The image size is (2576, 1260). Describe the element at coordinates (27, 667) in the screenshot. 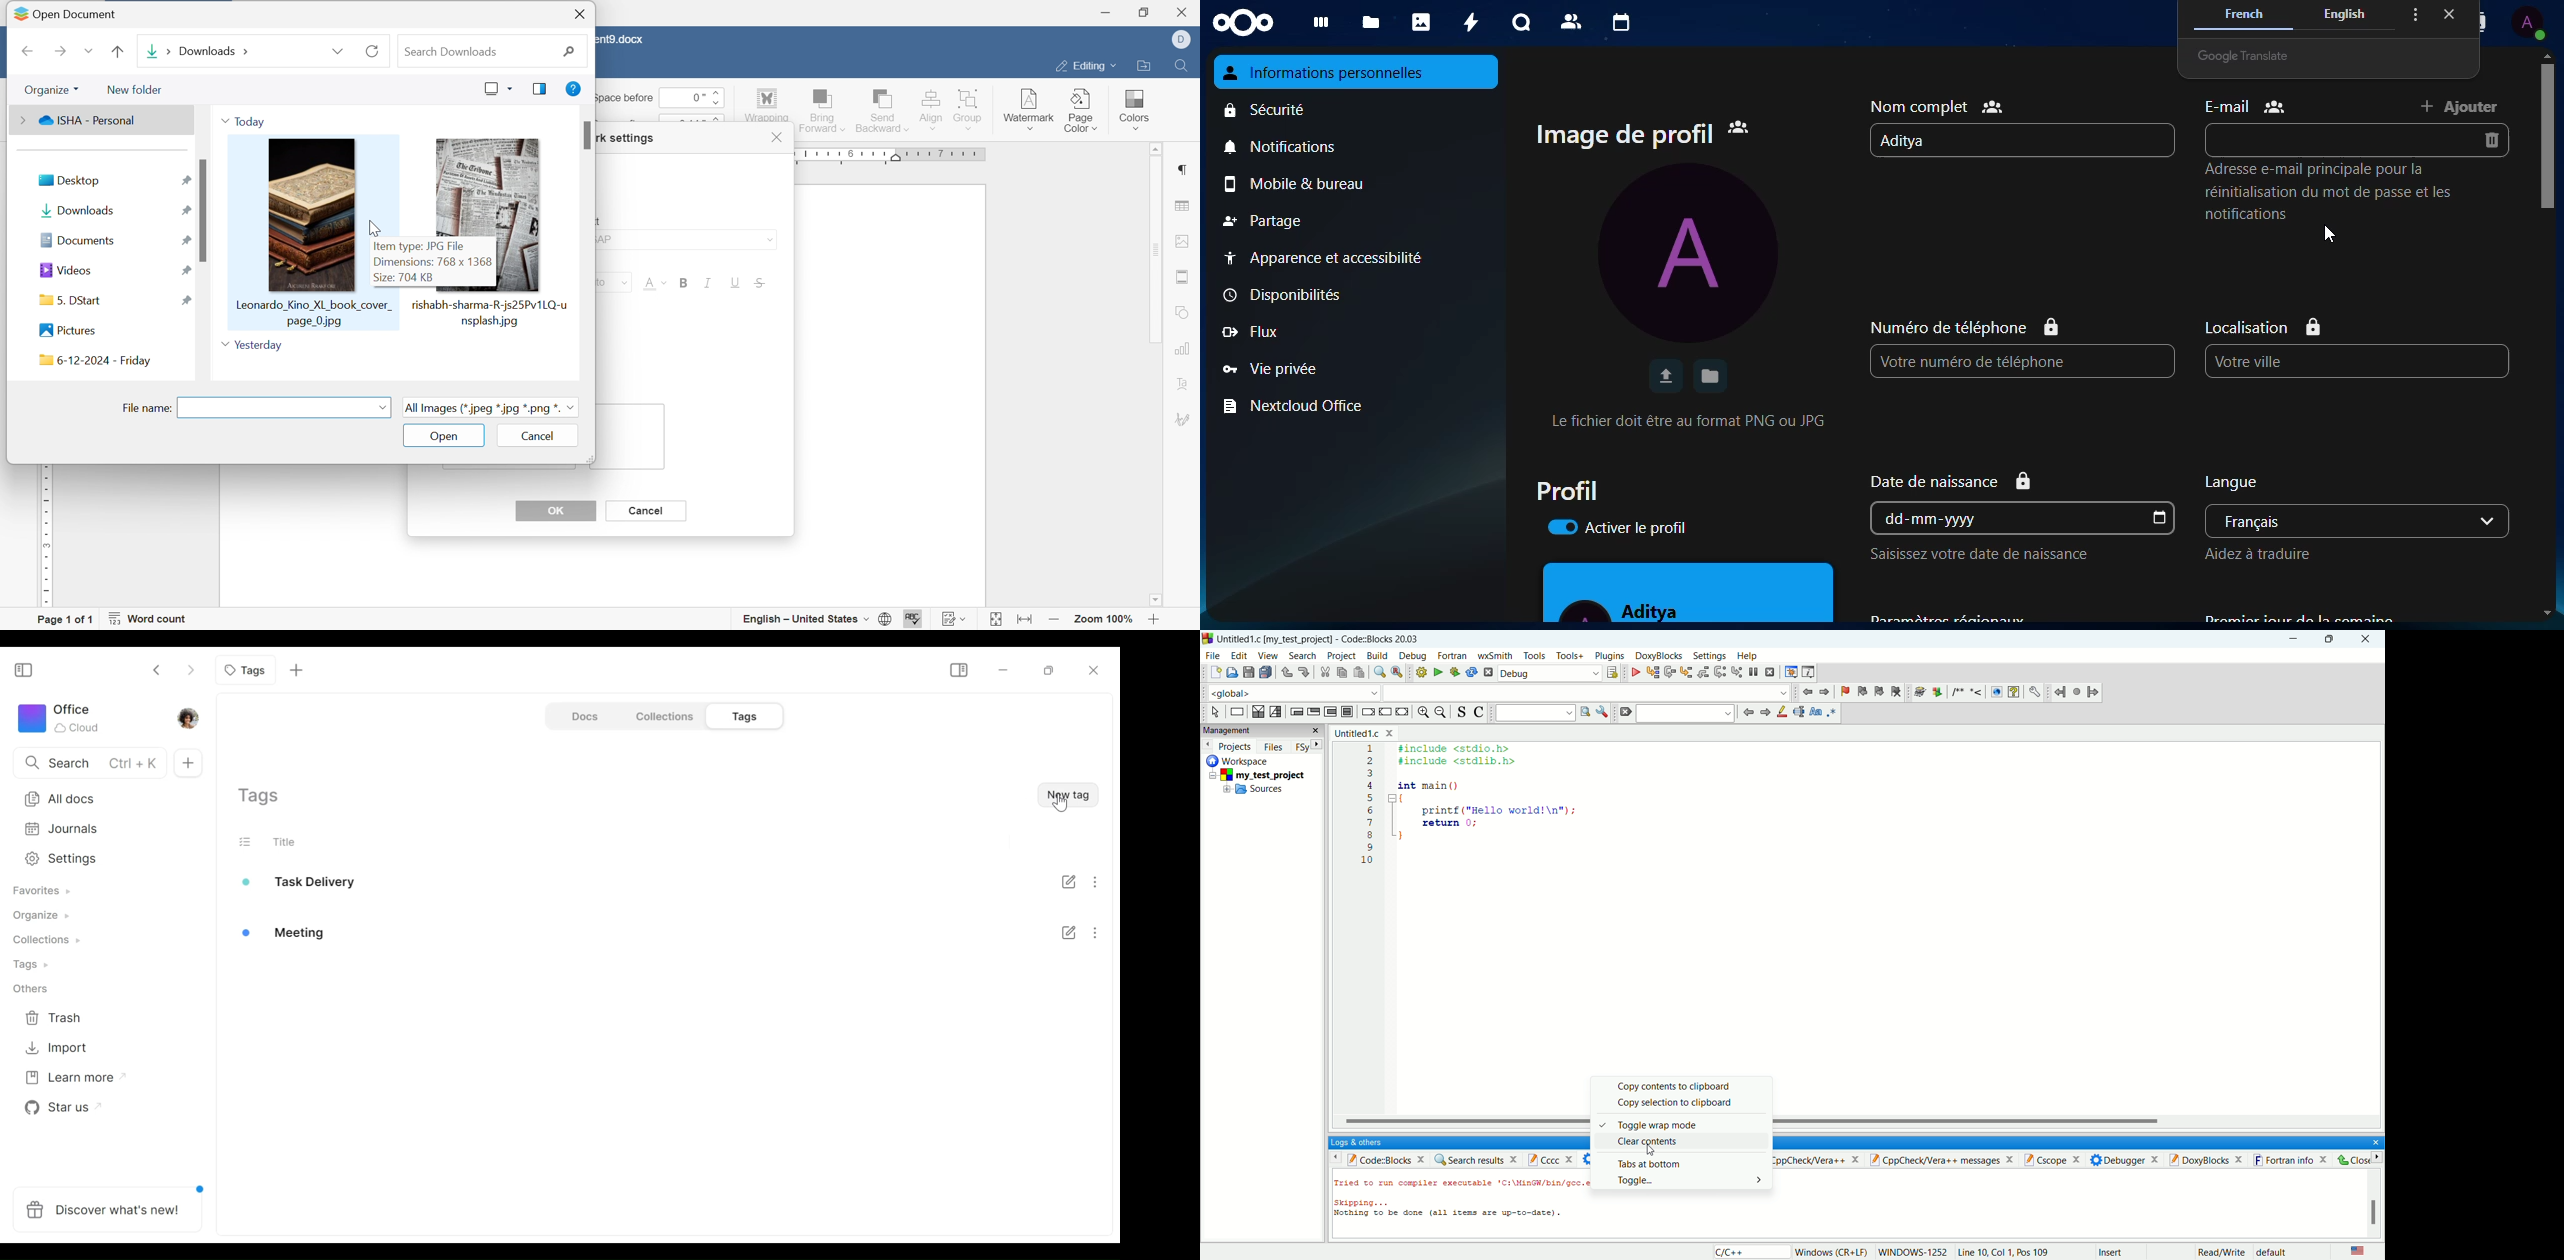

I see `Show/Hide Sidebar` at that location.